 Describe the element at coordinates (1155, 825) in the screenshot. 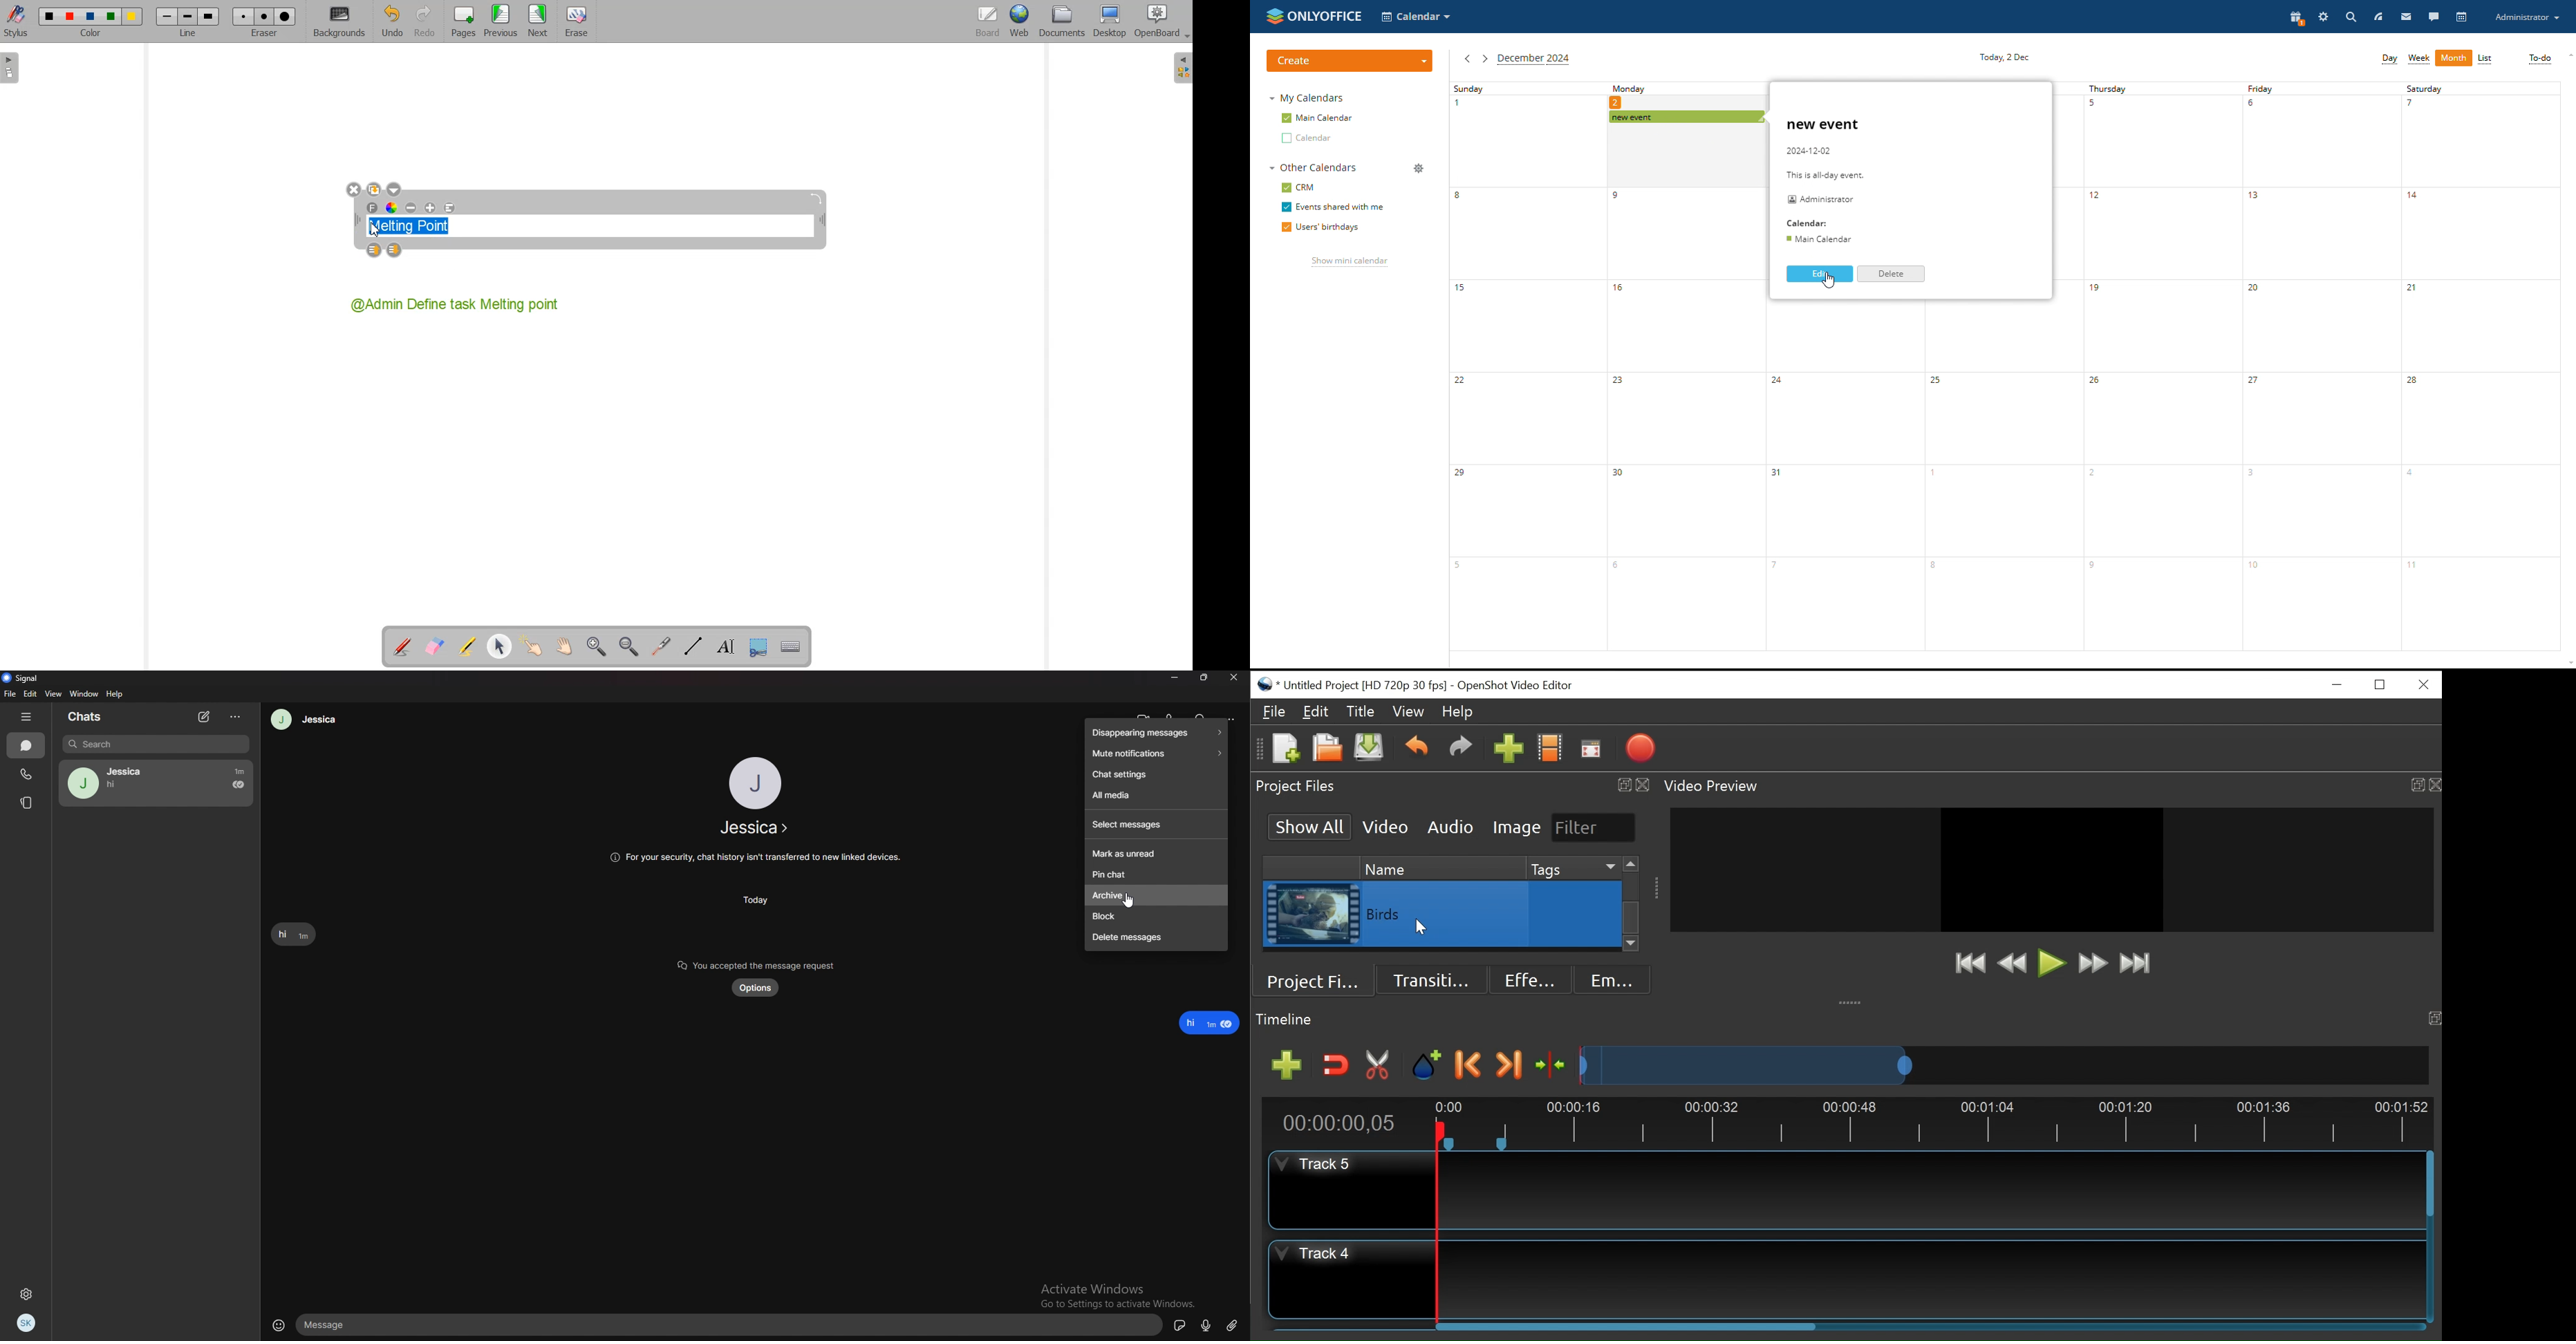

I see `select messages` at that location.